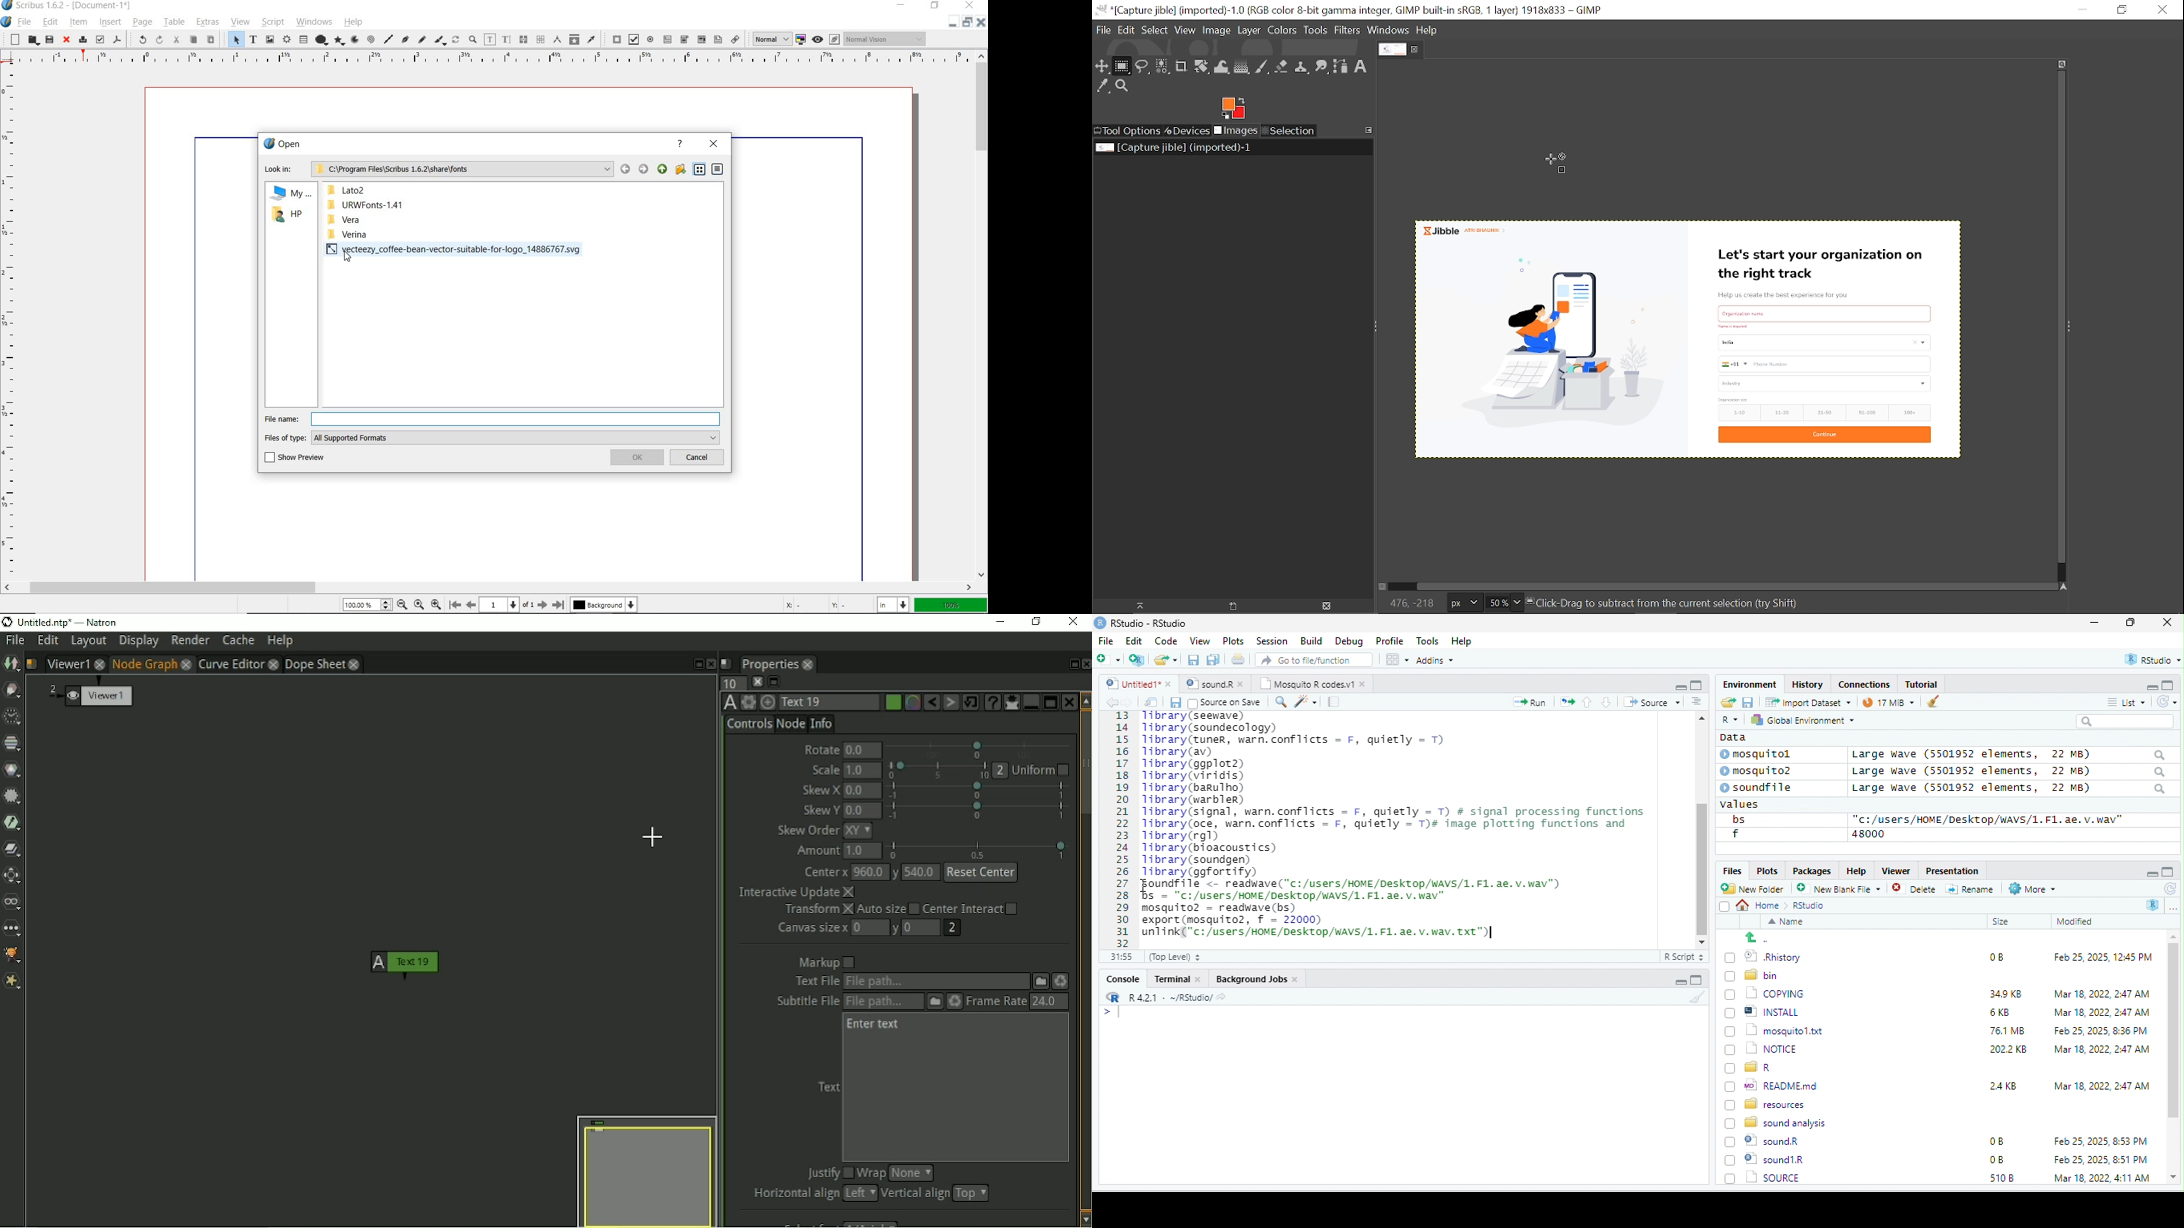  Describe the element at coordinates (1428, 640) in the screenshot. I see `Tools` at that location.